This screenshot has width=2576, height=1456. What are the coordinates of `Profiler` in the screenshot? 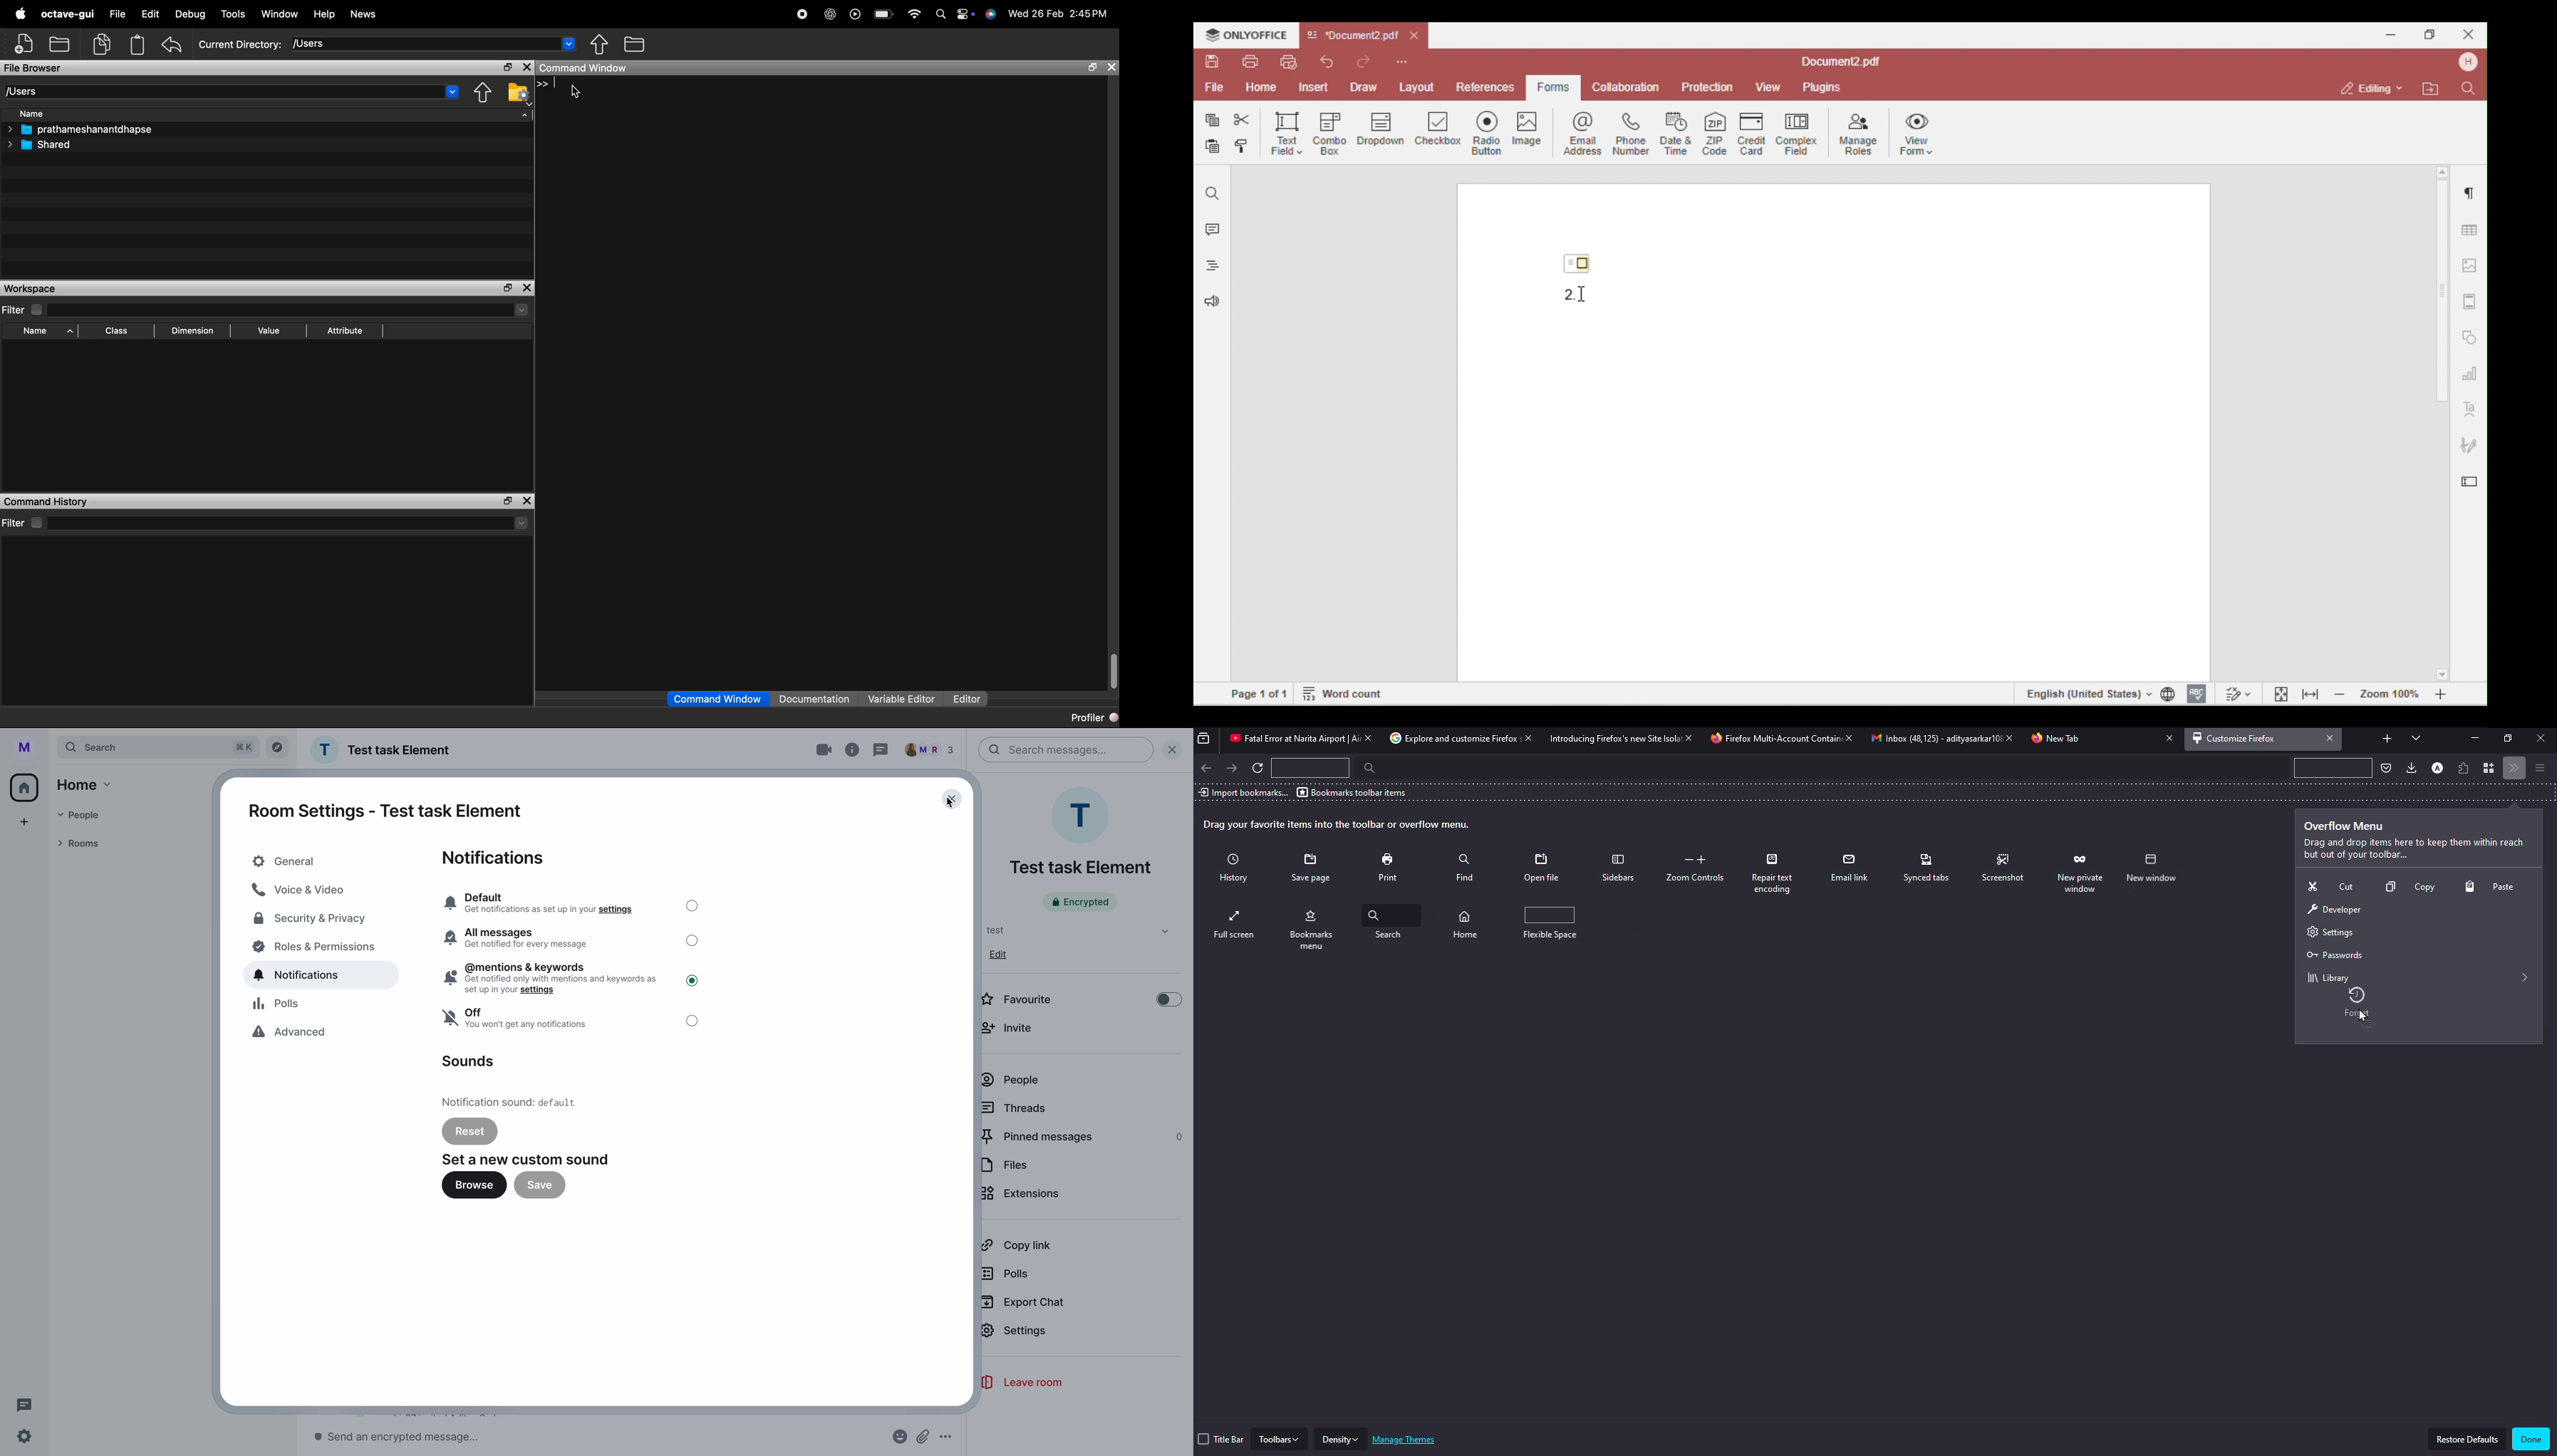 It's located at (1088, 719).